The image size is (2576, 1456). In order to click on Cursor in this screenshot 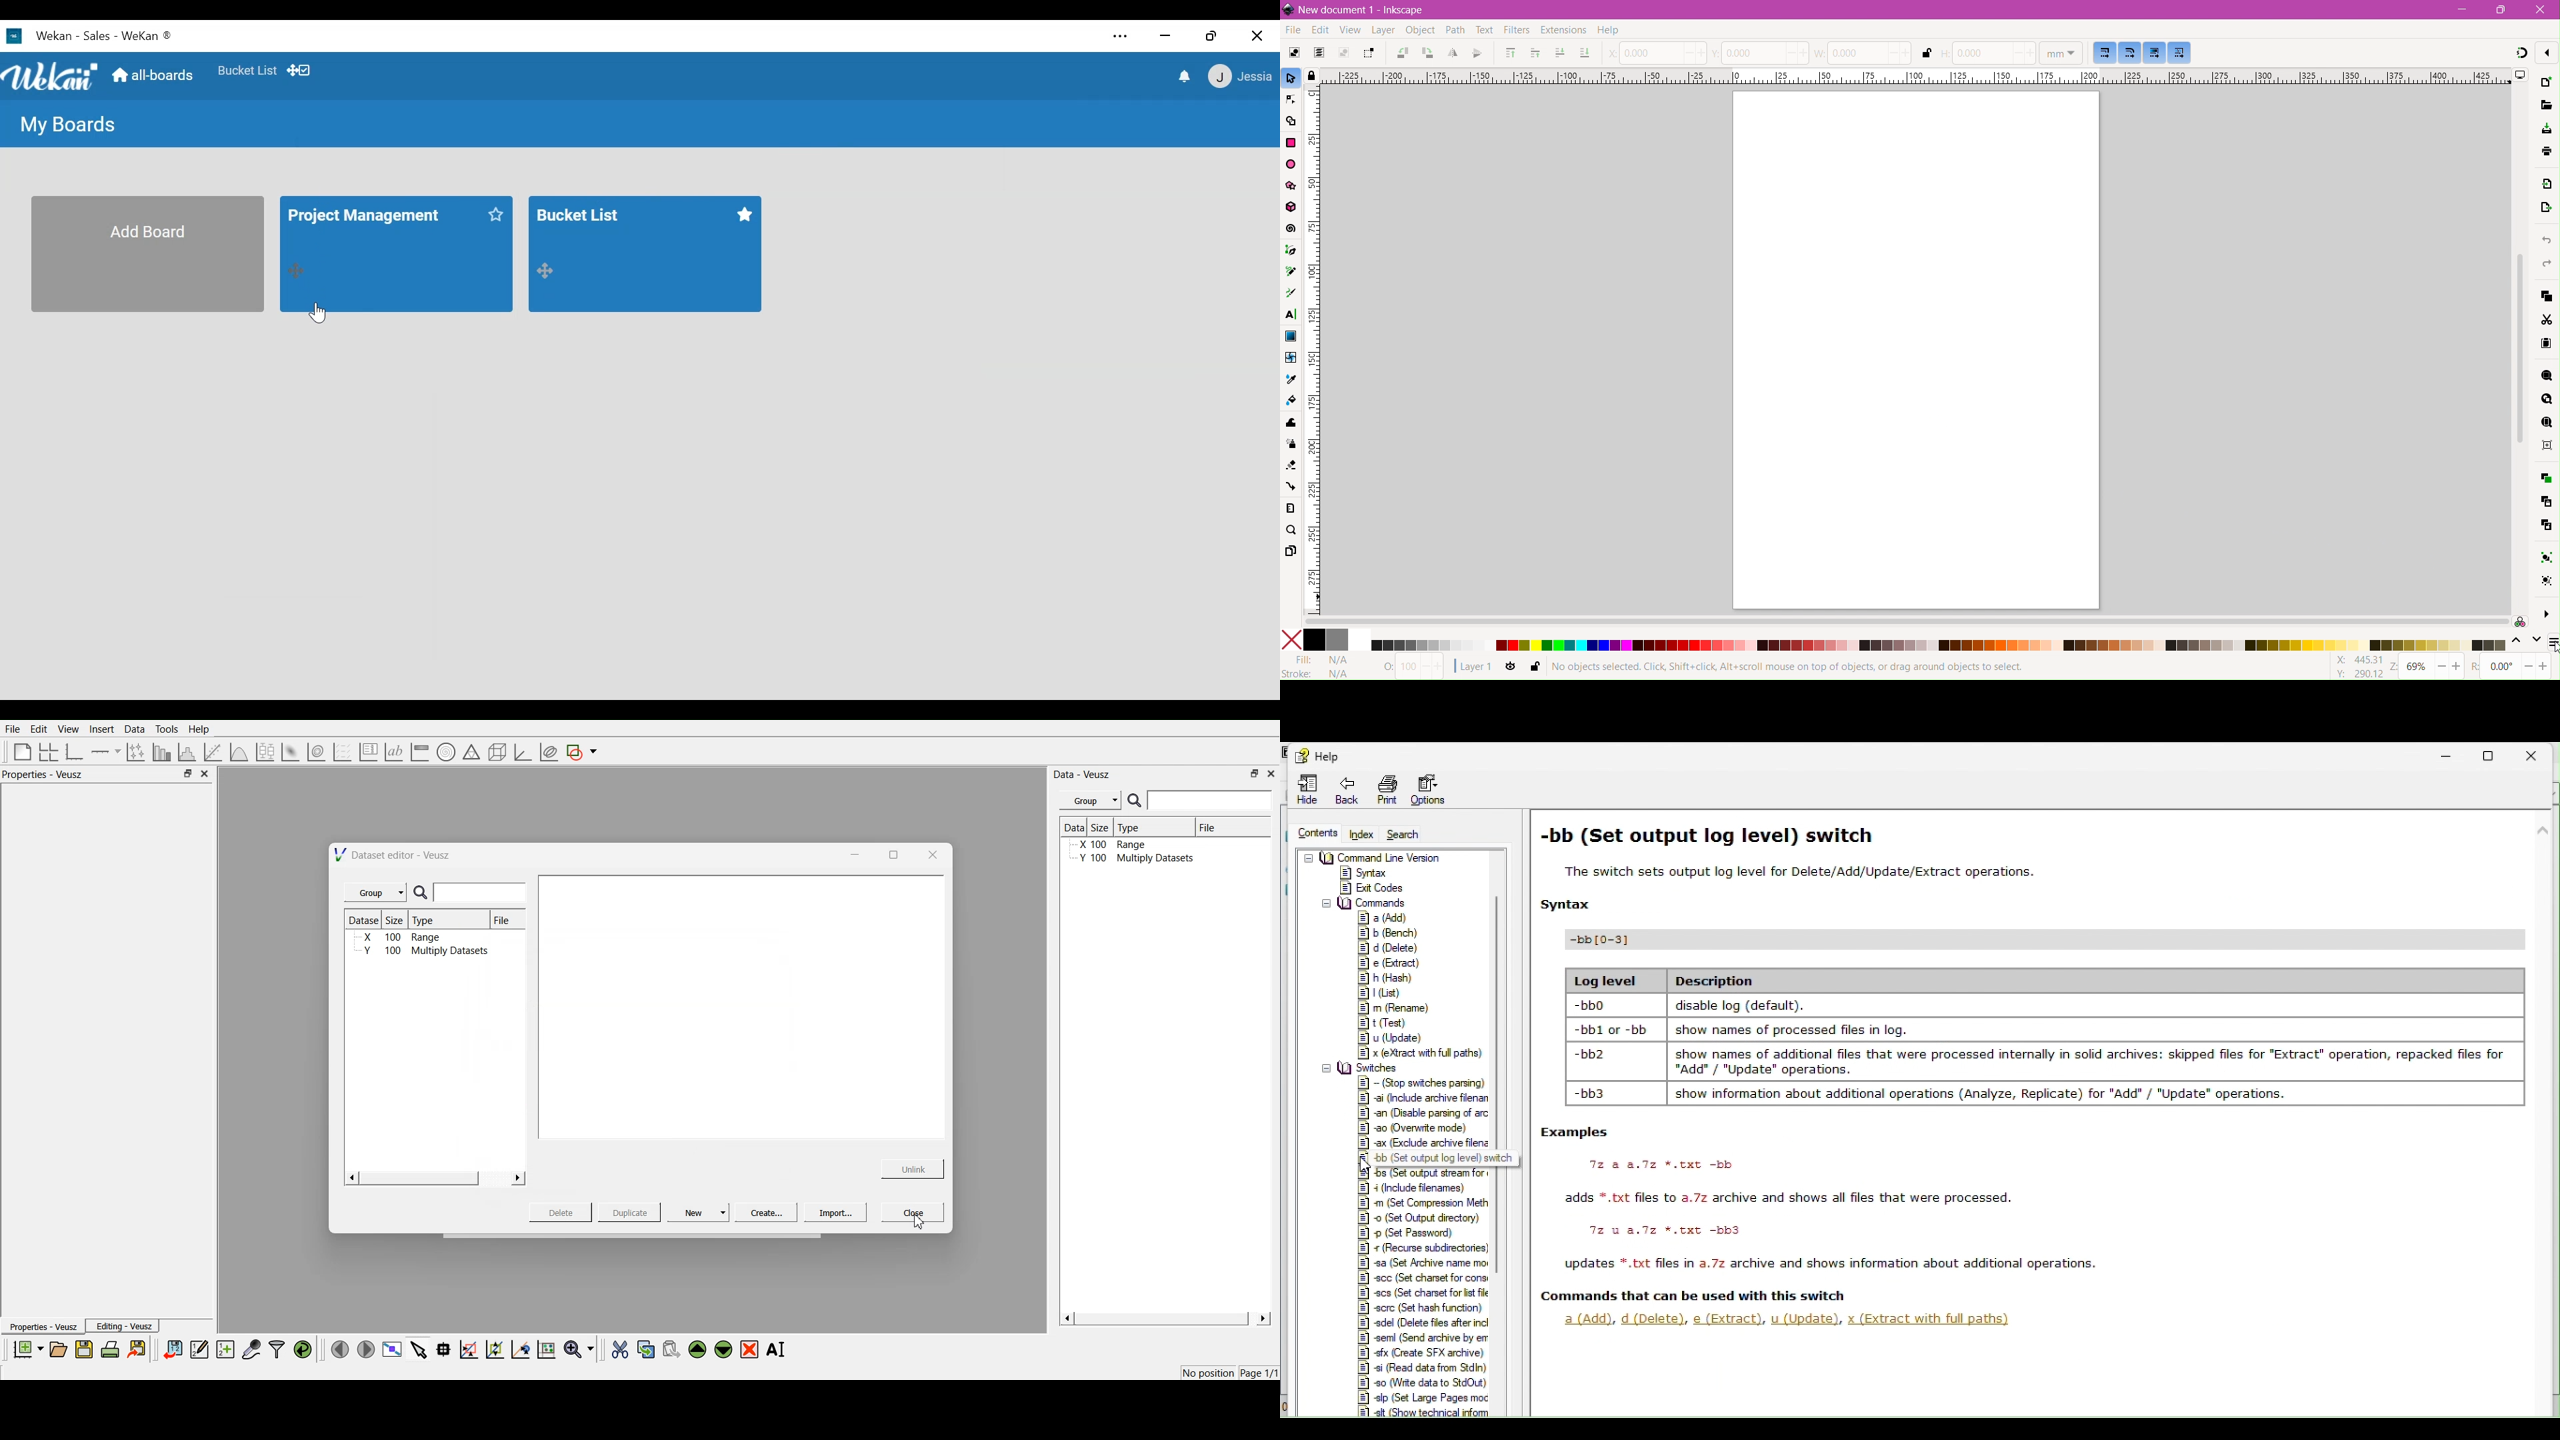, I will do `click(1371, 1166)`.